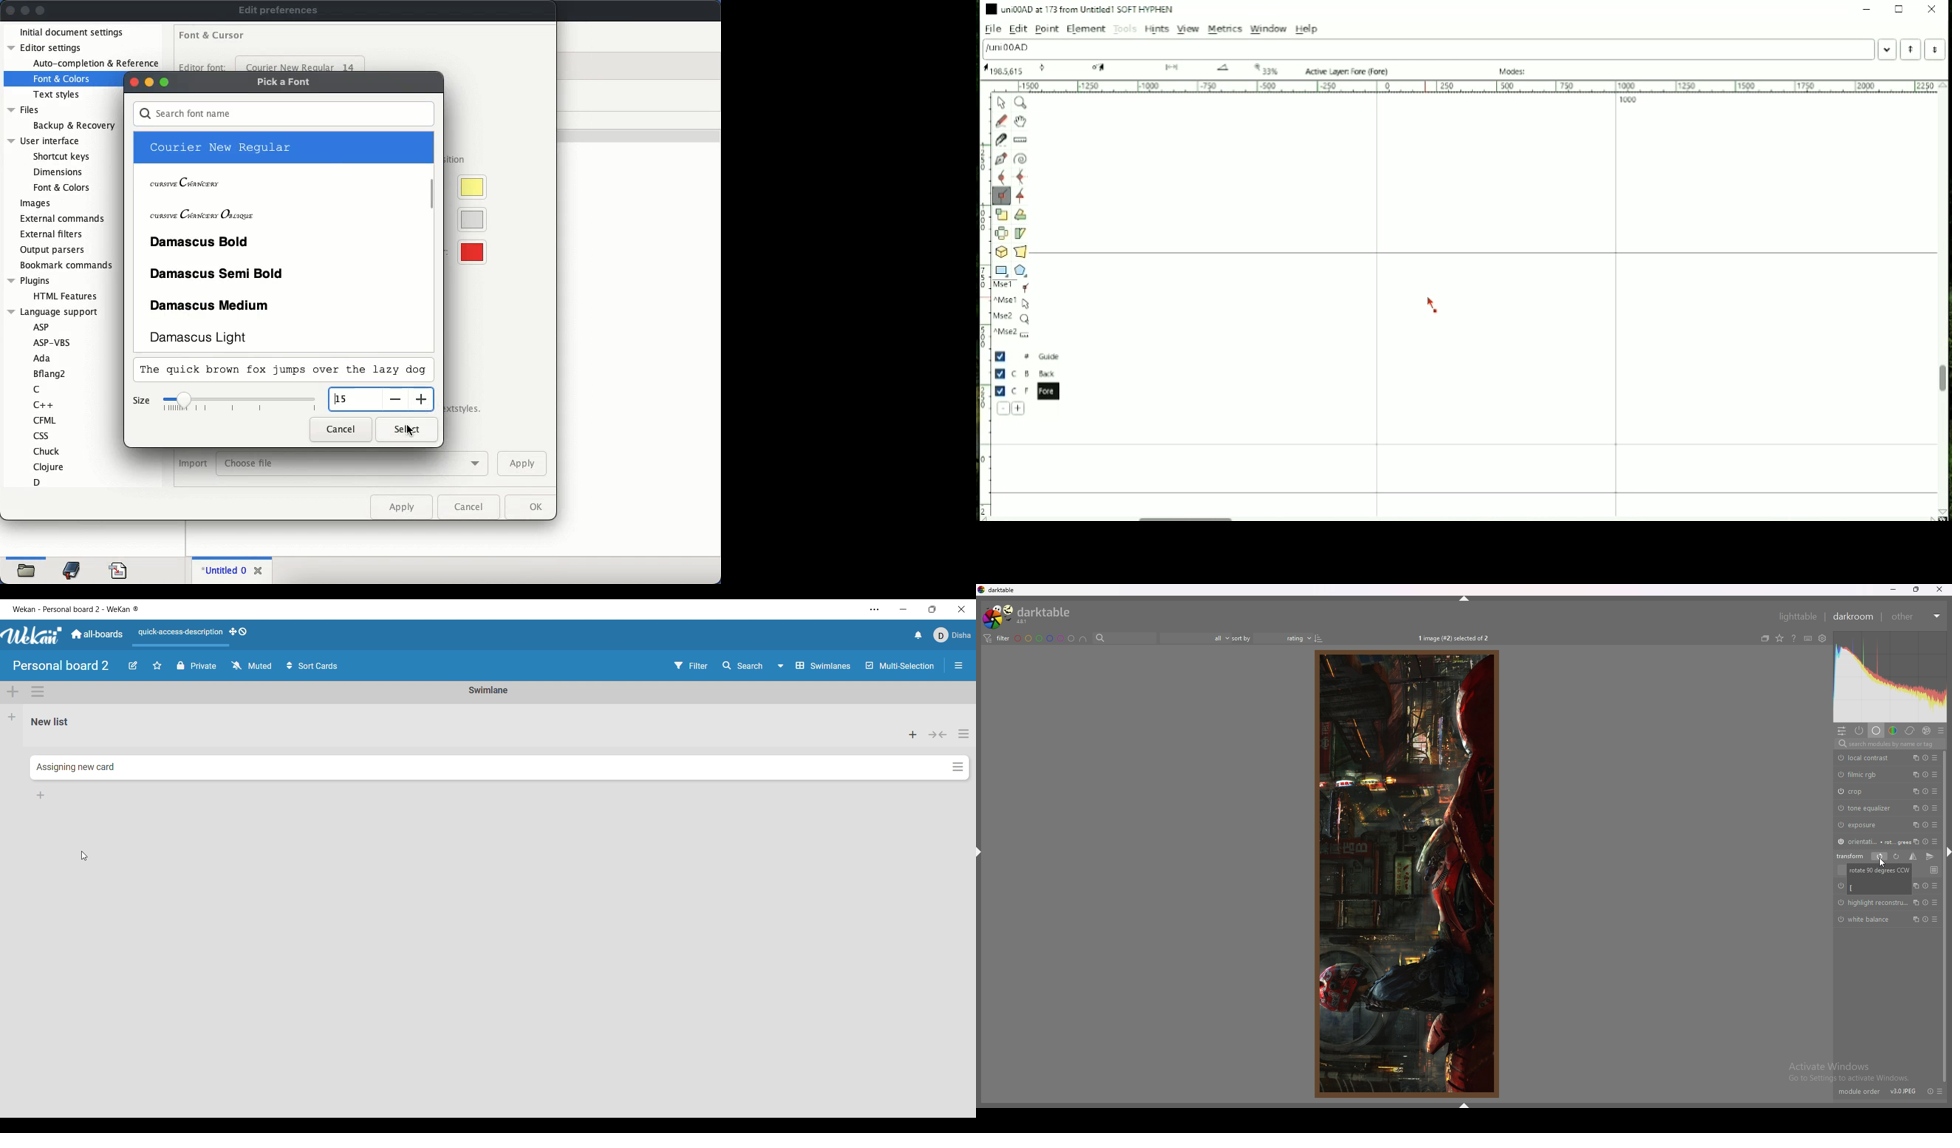 This screenshot has height=1148, width=1960. What do you see at coordinates (32, 635) in the screenshot?
I see `Software logo` at bounding box center [32, 635].